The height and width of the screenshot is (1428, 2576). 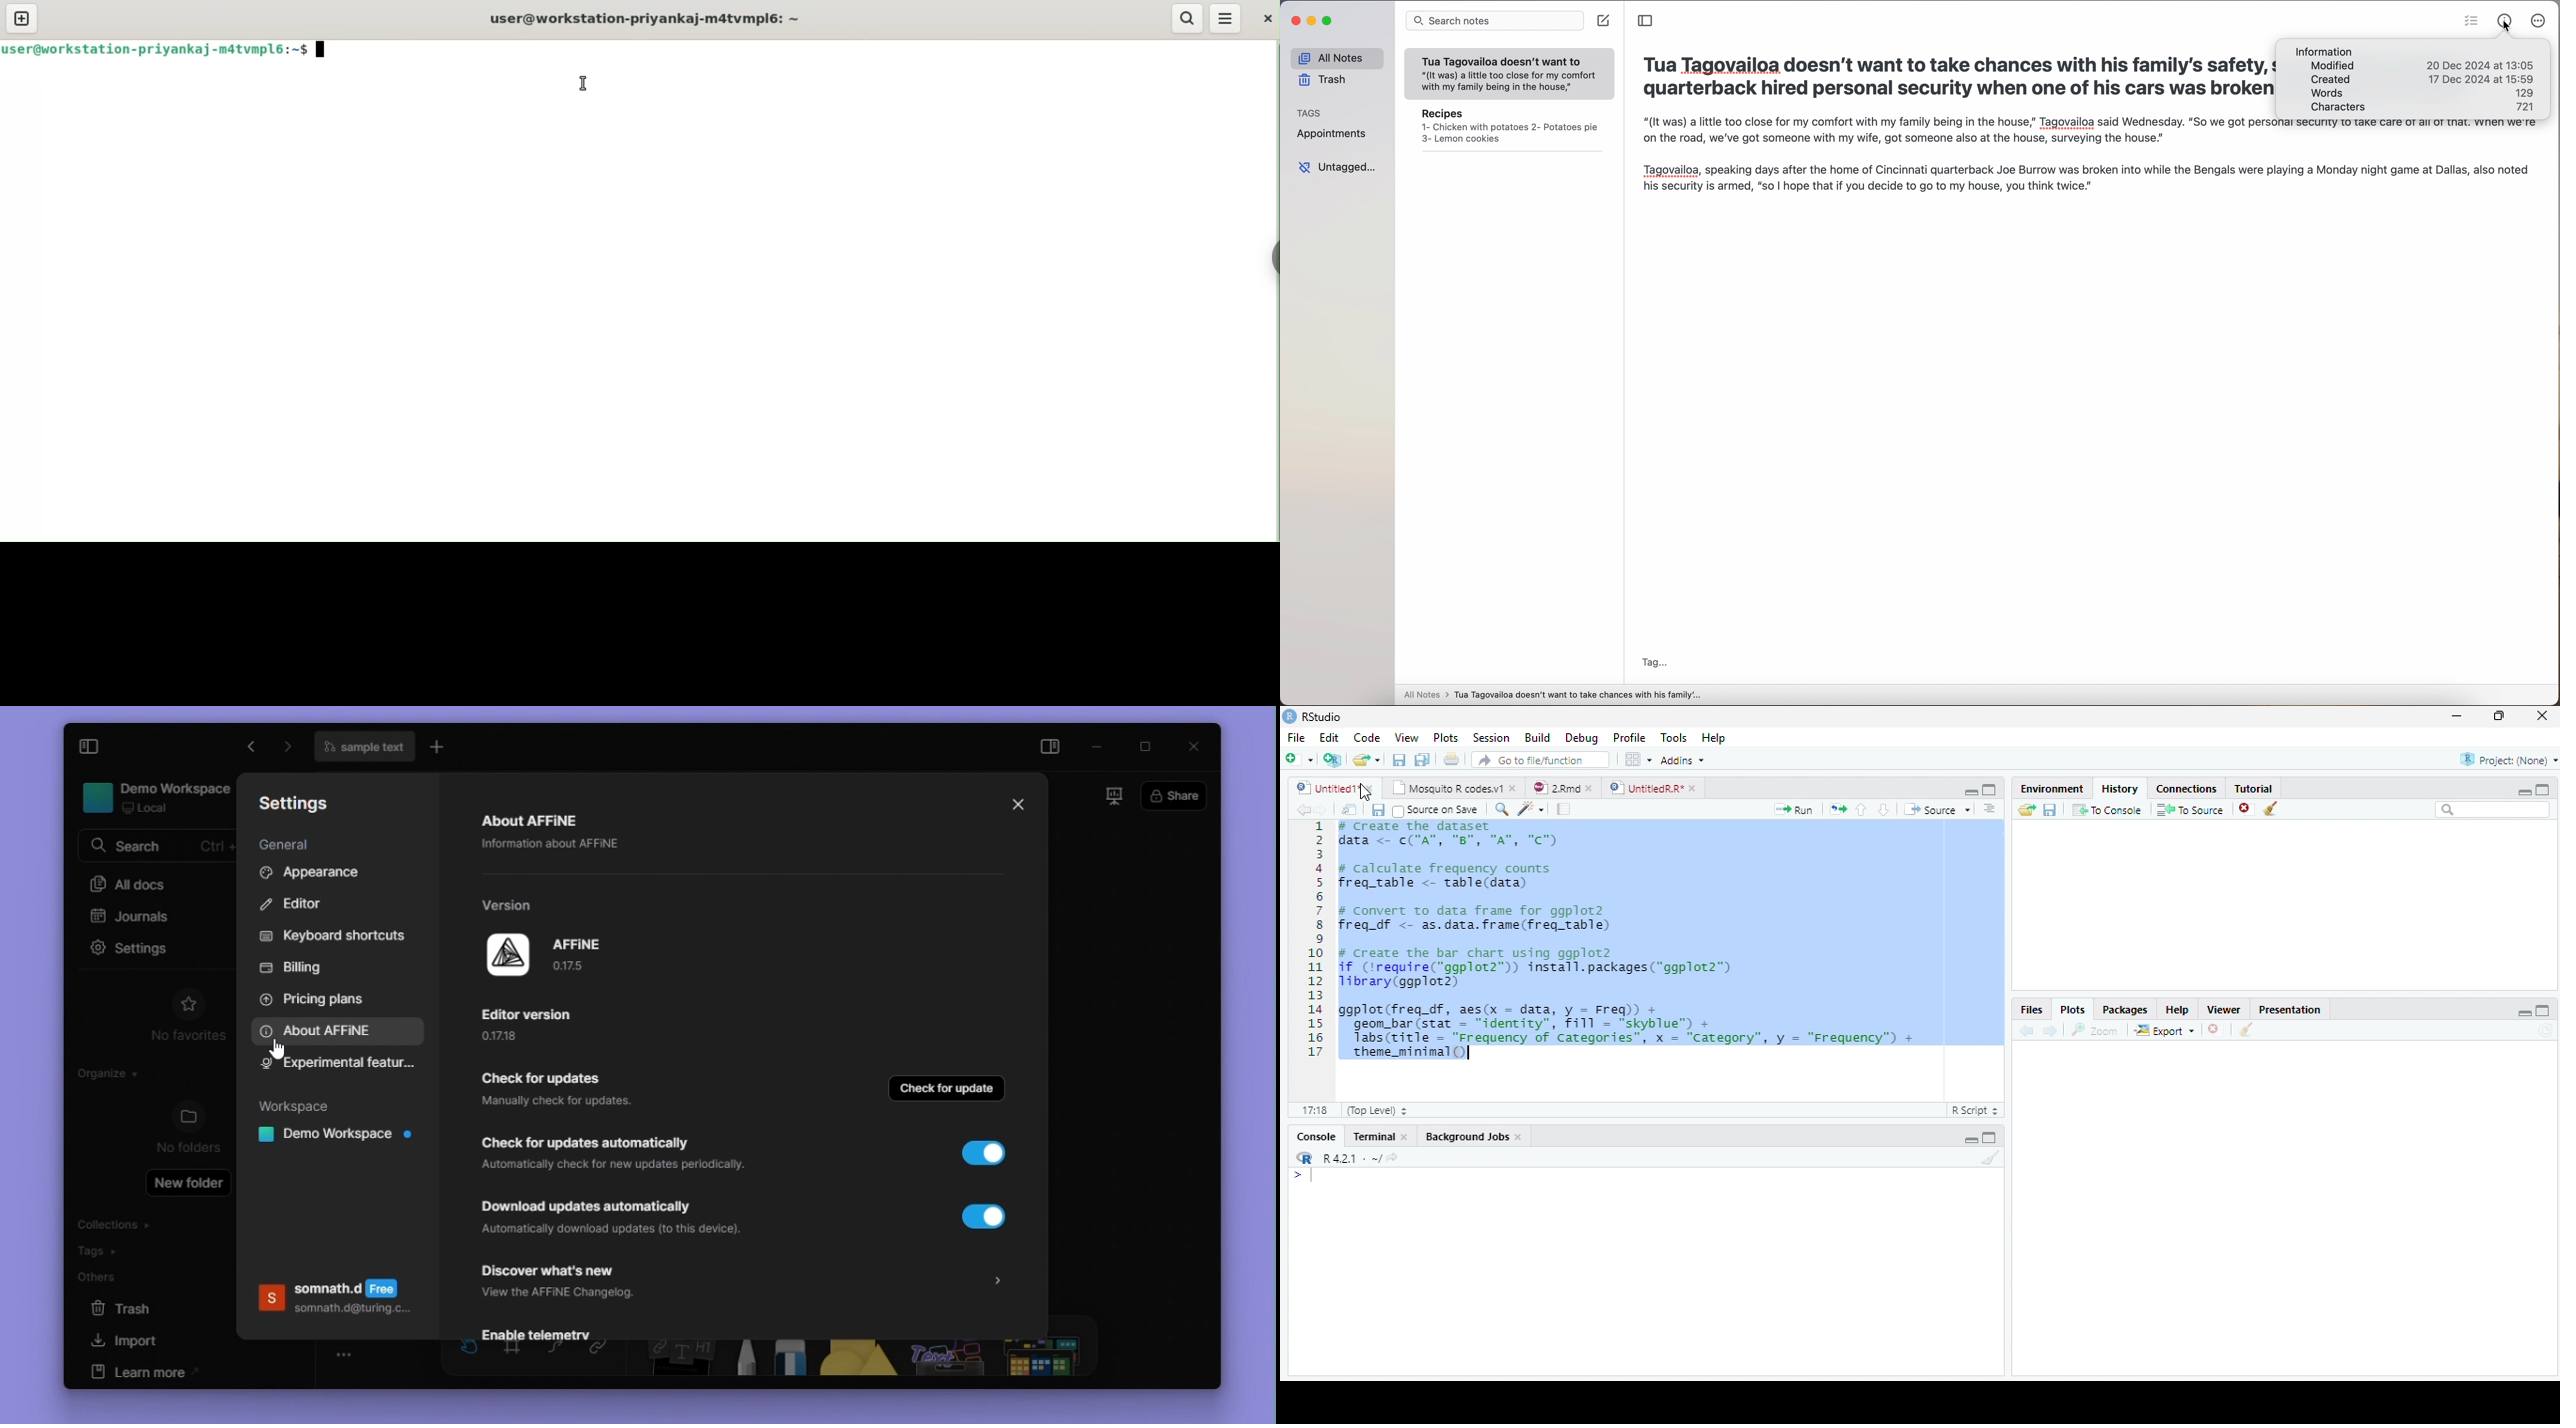 What do you see at coordinates (2052, 1030) in the screenshot?
I see `Next` at bounding box center [2052, 1030].